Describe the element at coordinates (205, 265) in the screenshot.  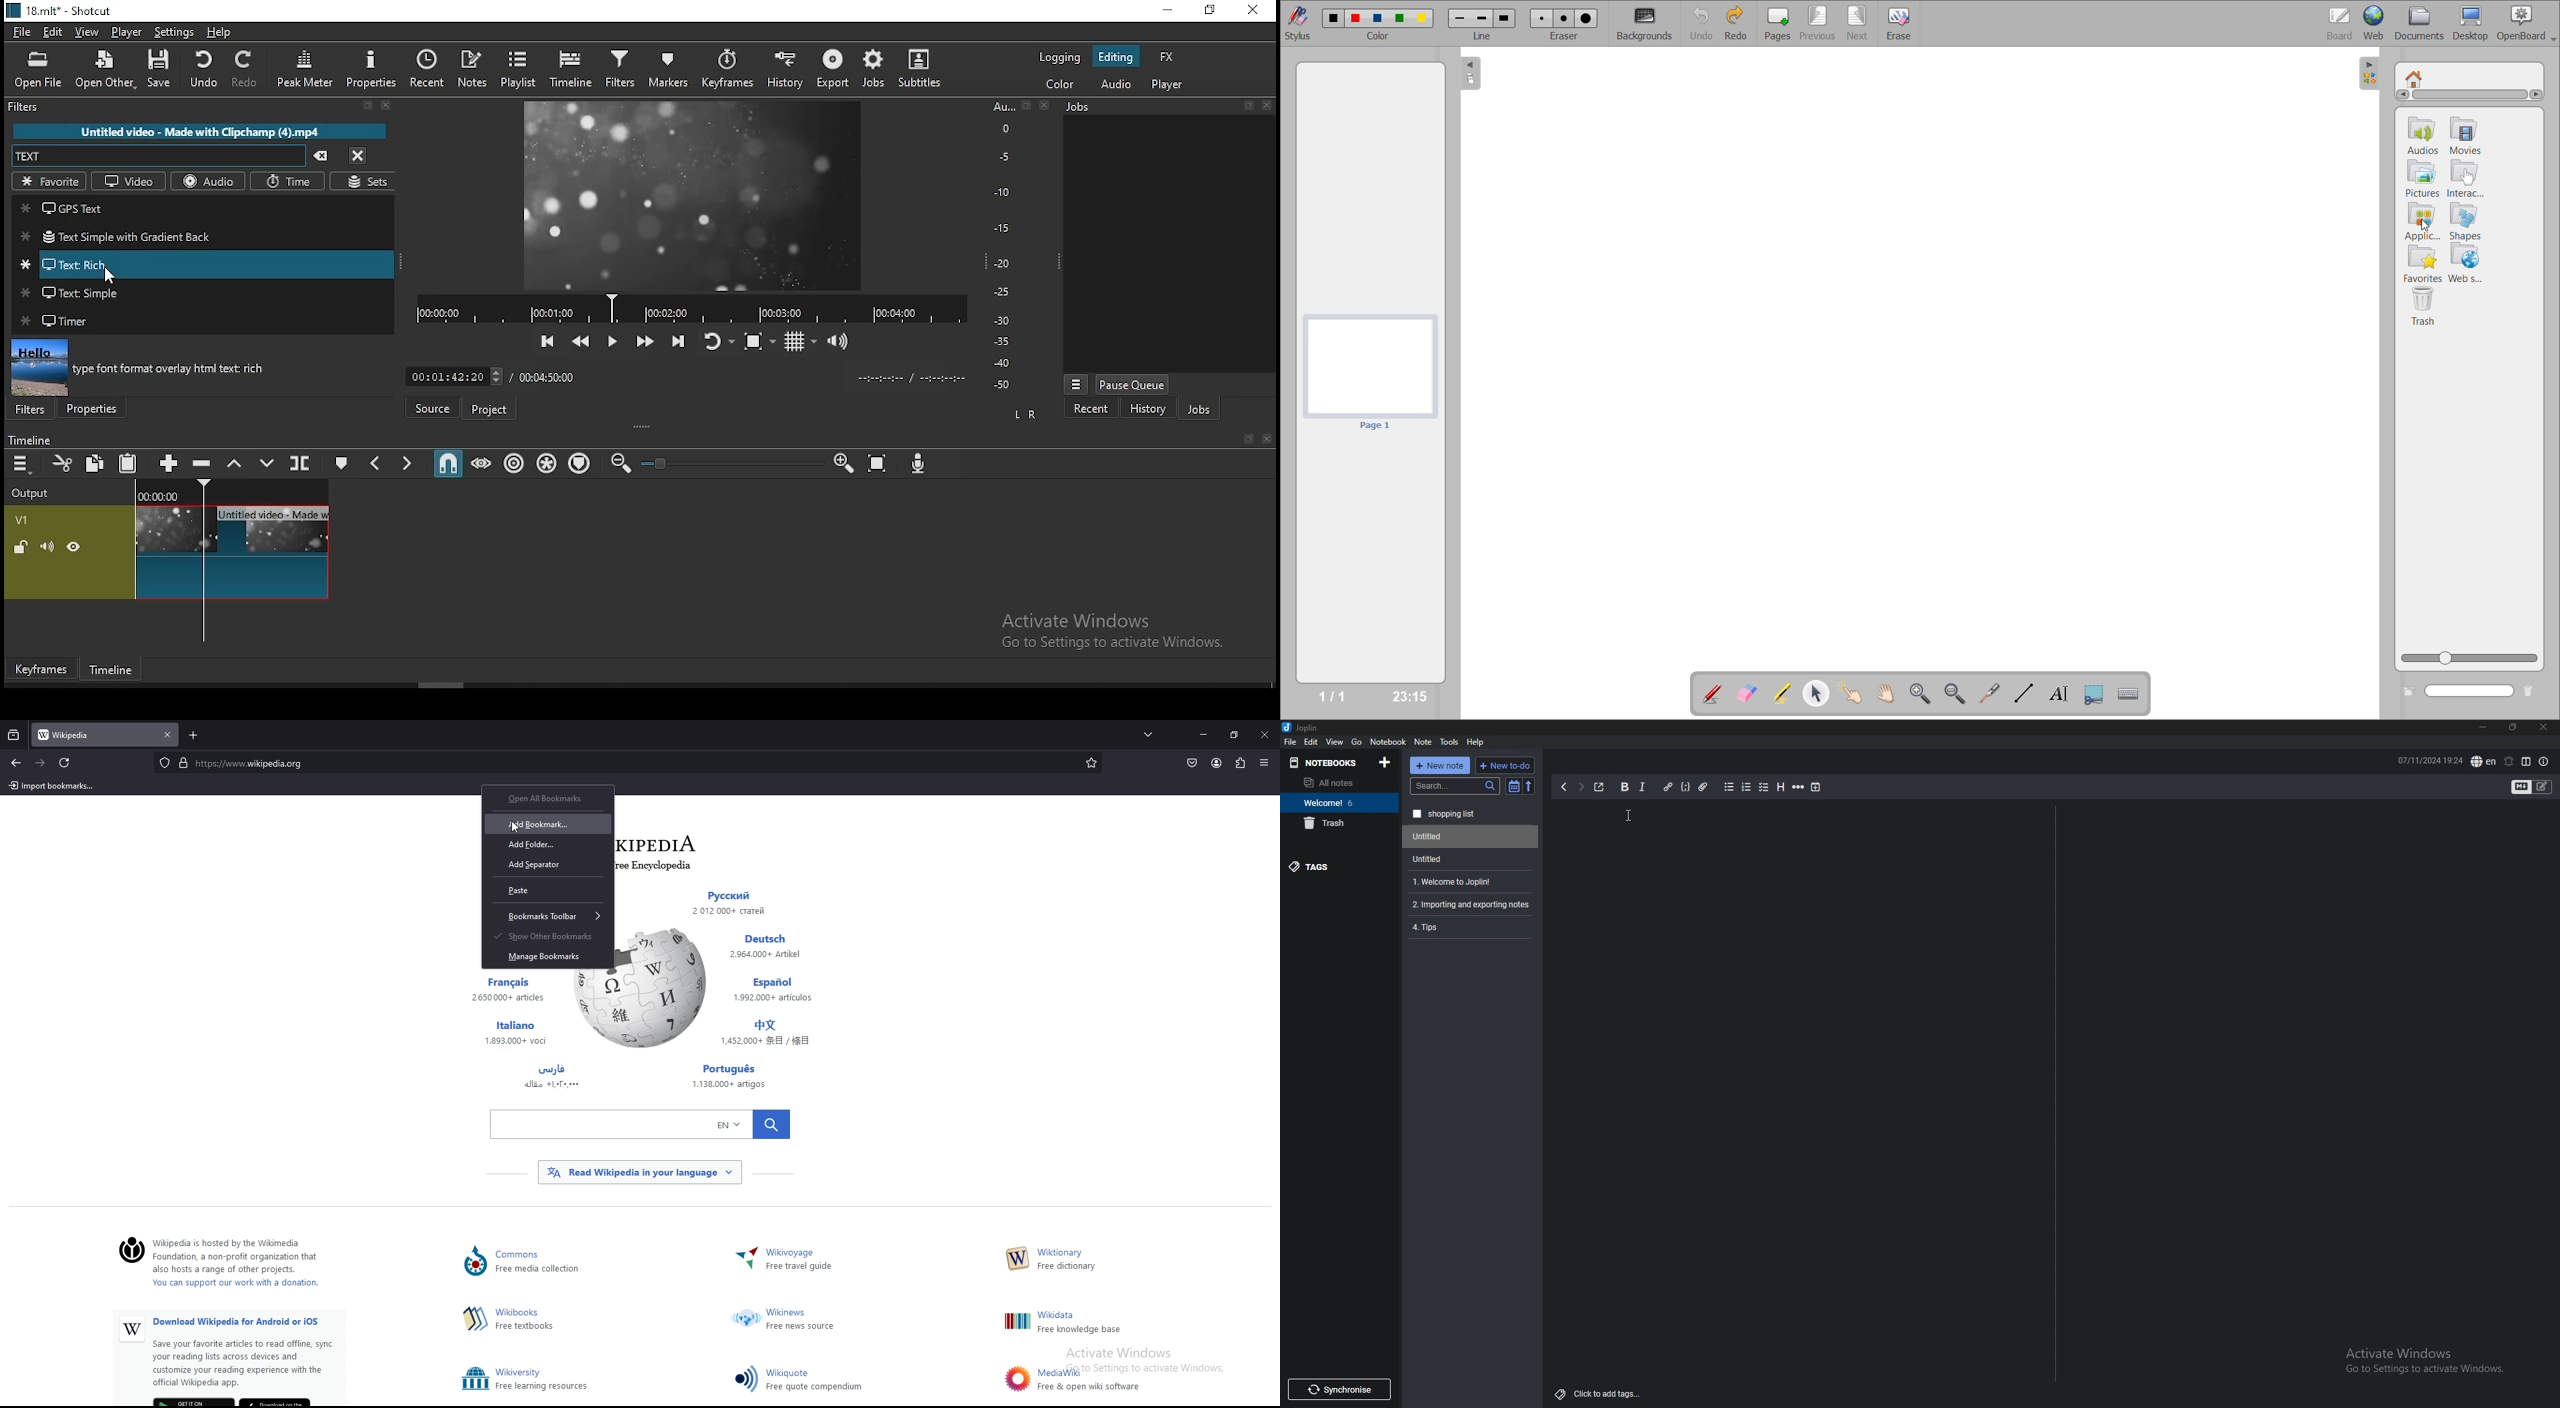
I see `text: rich` at that location.